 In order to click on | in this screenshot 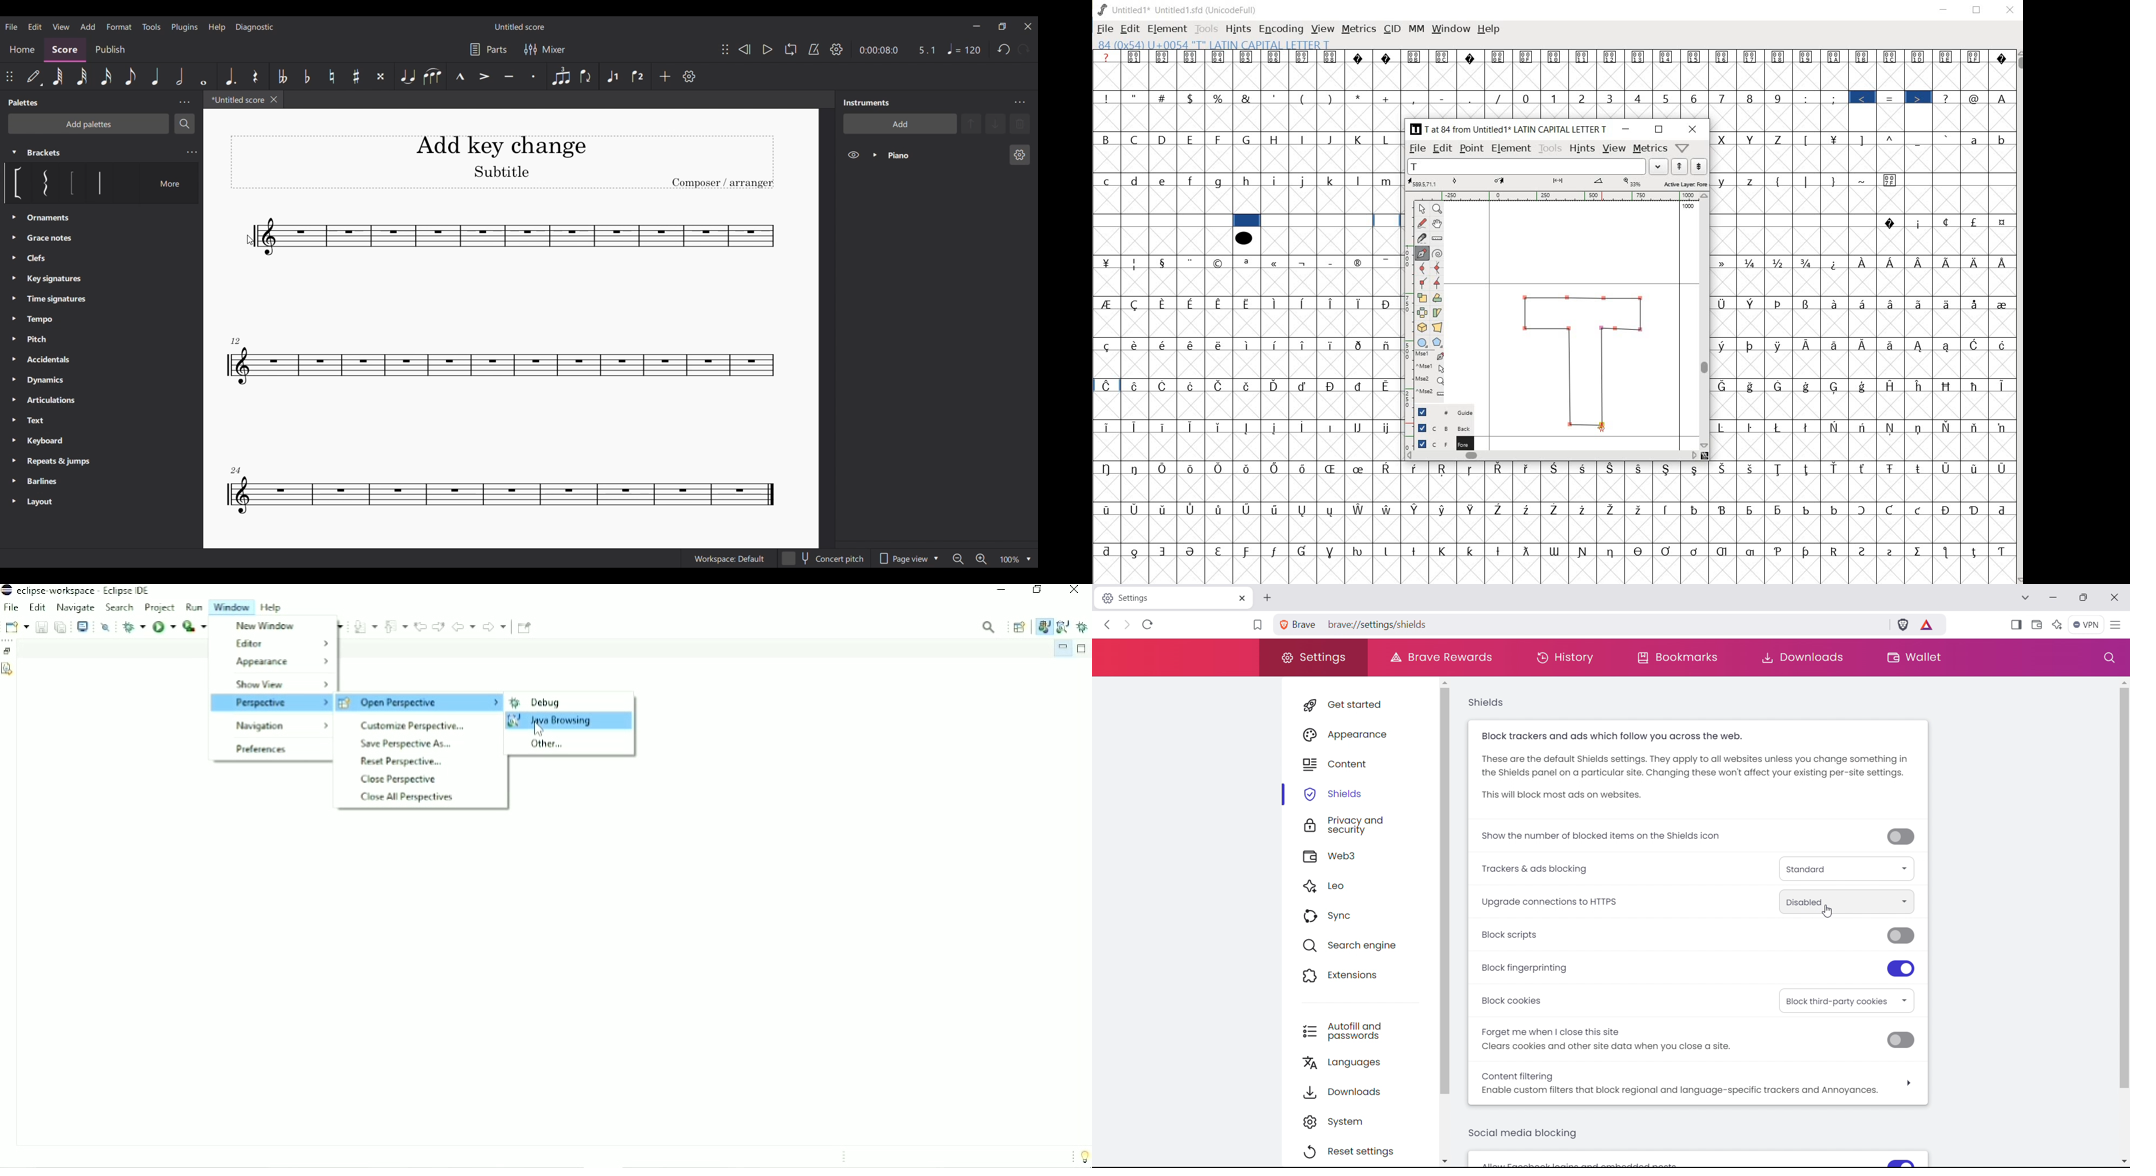, I will do `click(1807, 181)`.